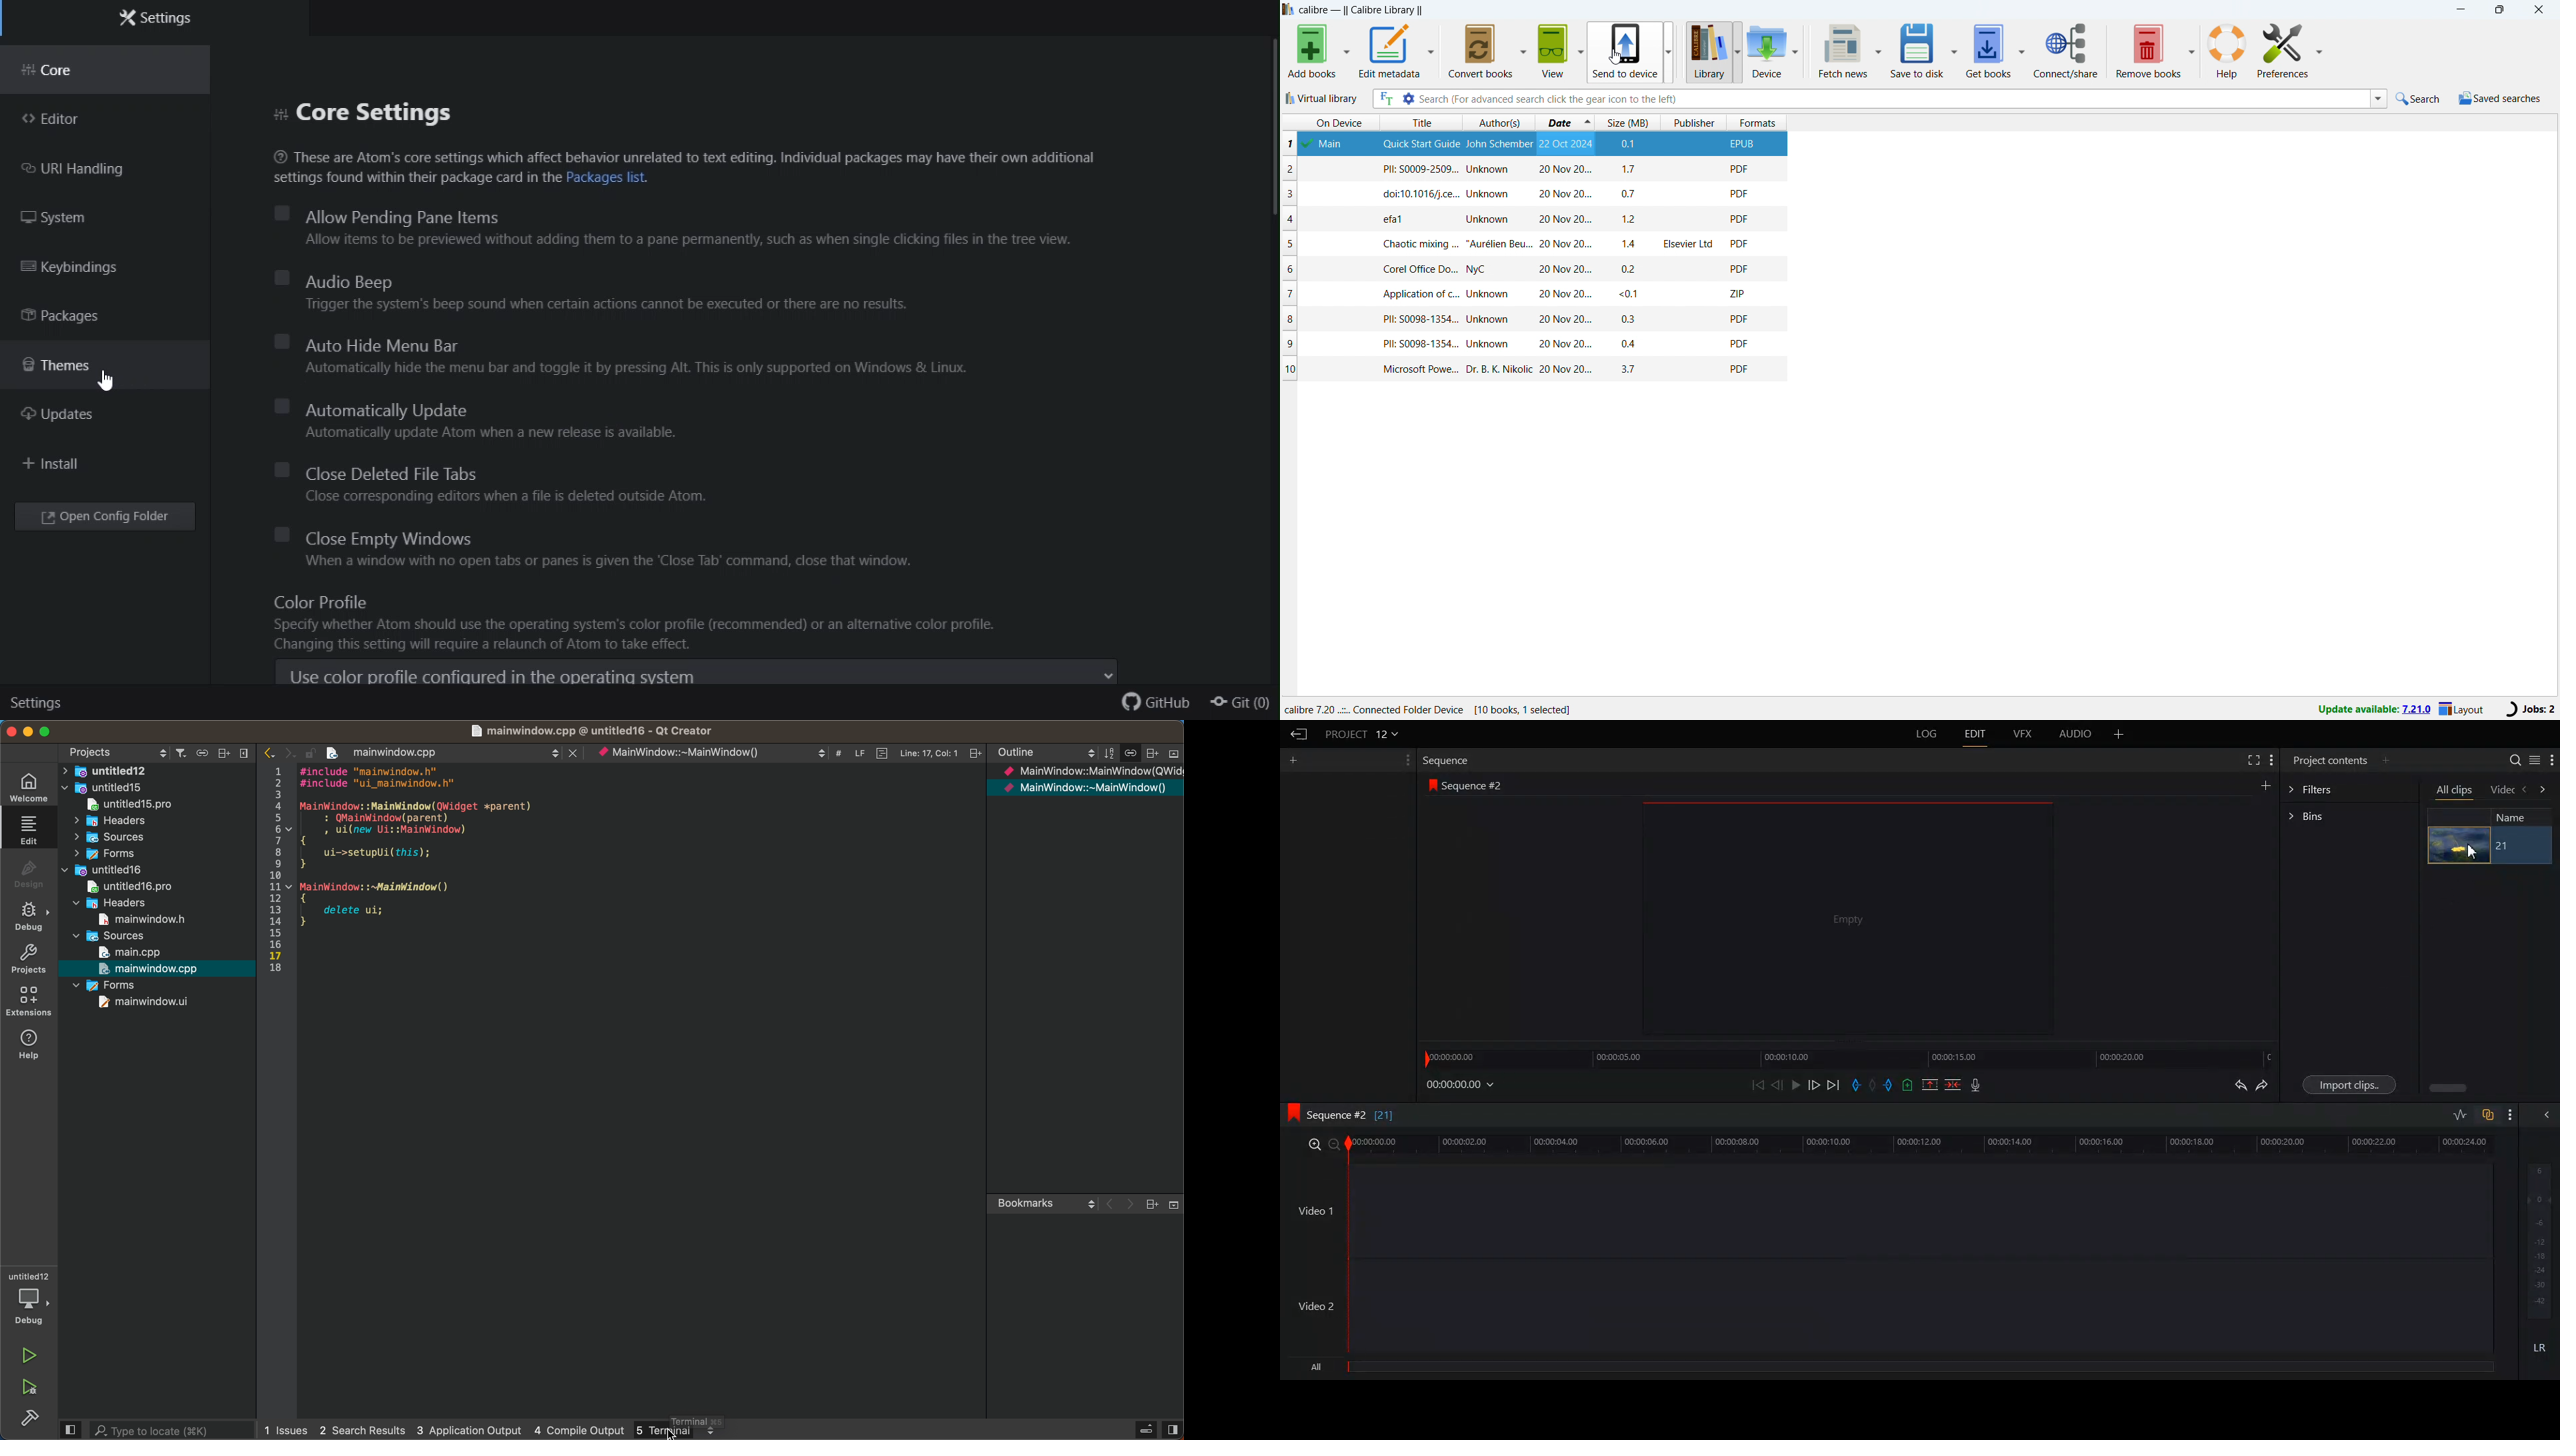 Image resolution: width=2576 pixels, height=1456 pixels. What do you see at coordinates (160, 822) in the screenshot?
I see `file and folder` at bounding box center [160, 822].